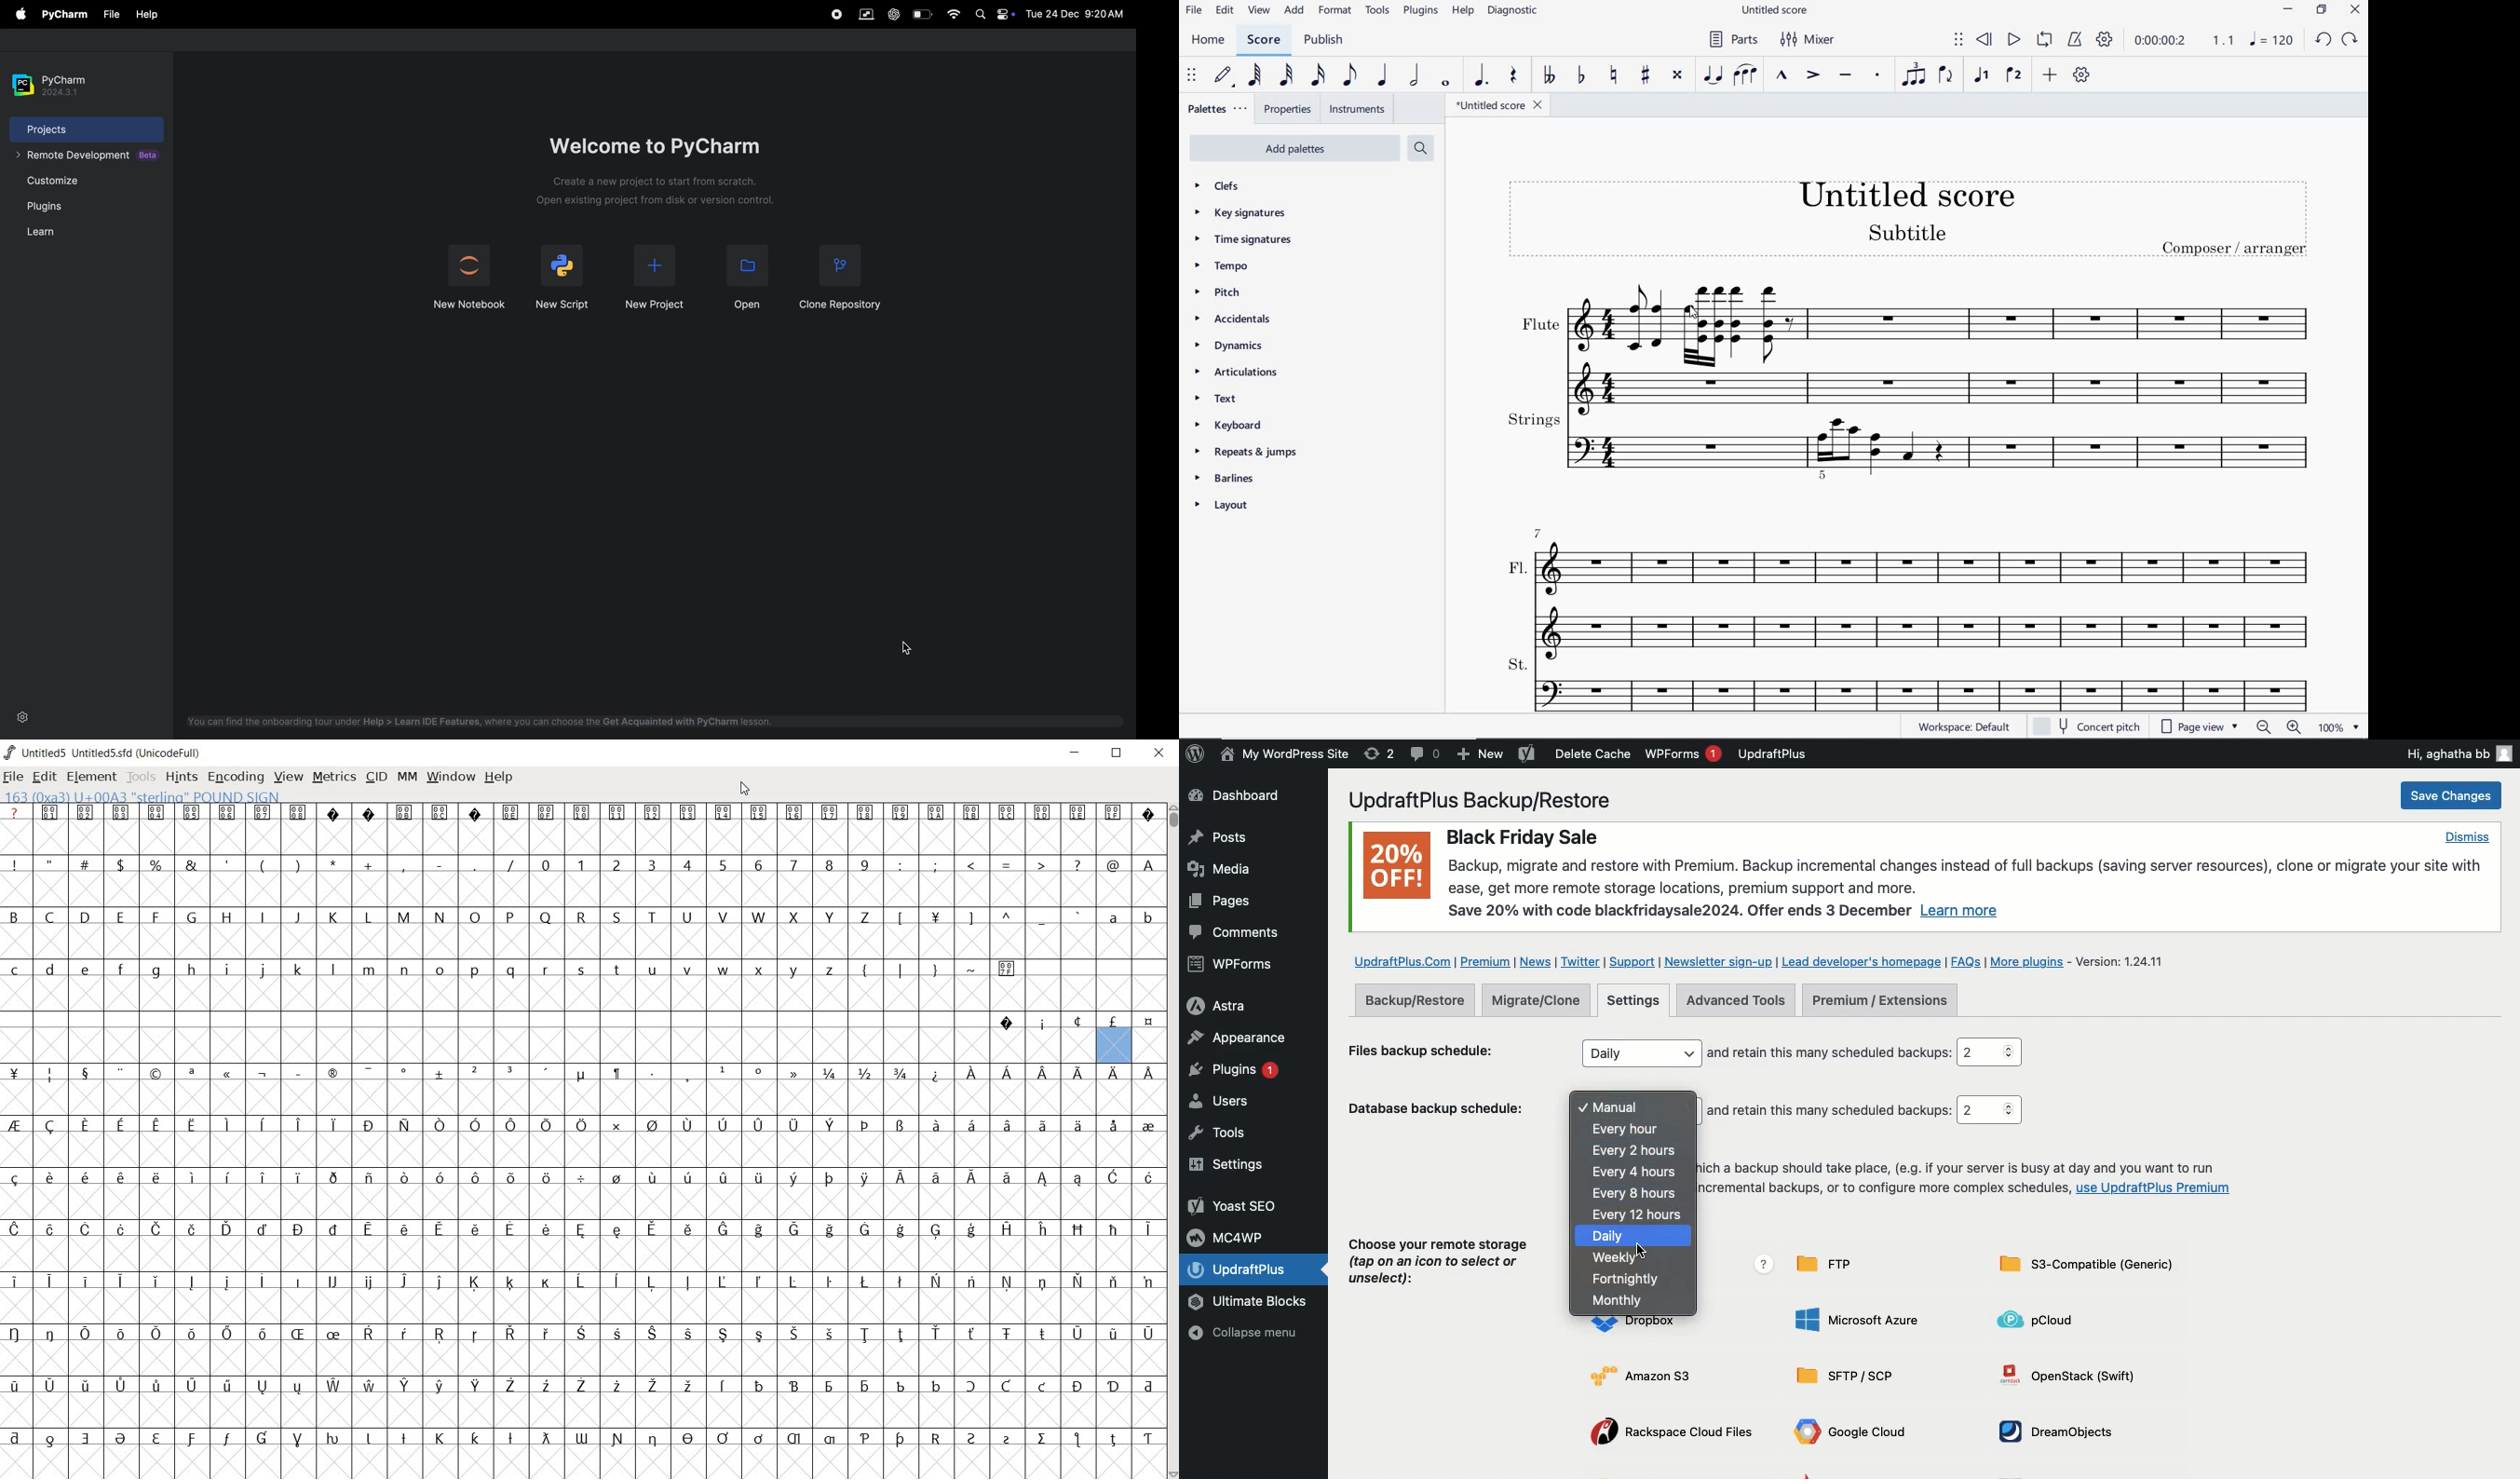 The image size is (2520, 1484). Describe the element at coordinates (616, 1386) in the screenshot. I see `Symbol` at that location.